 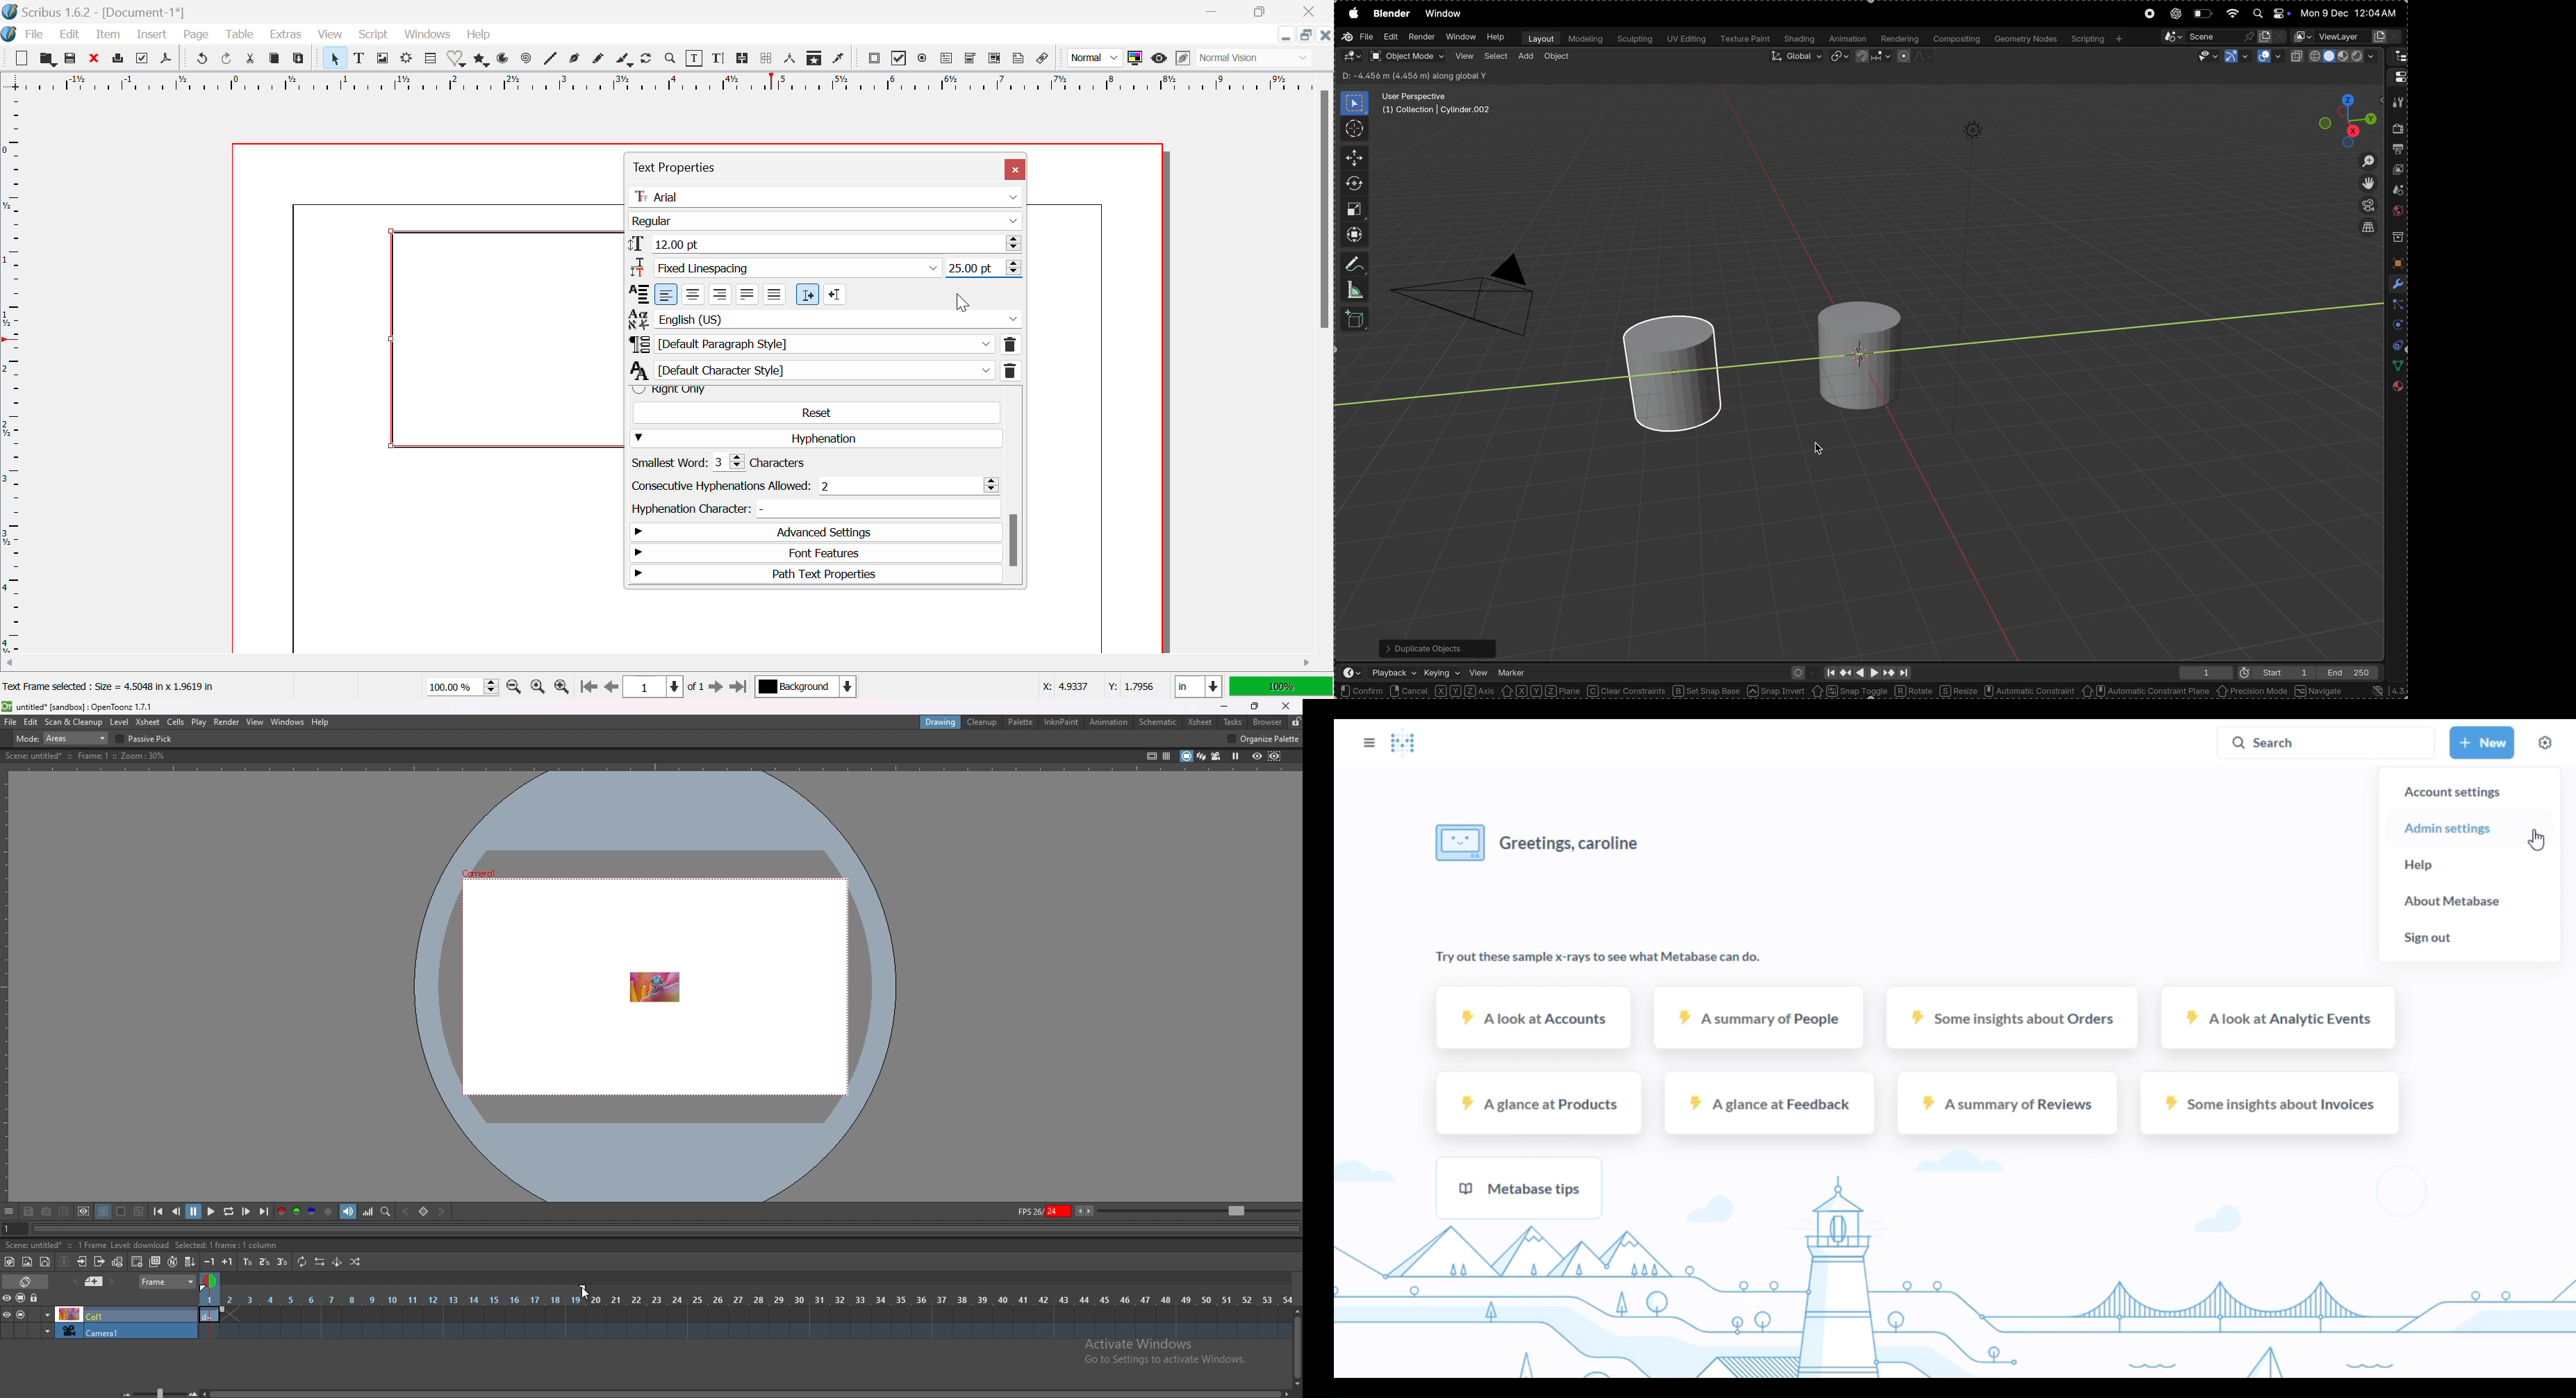 What do you see at coordinates (875, 60) in the screenshot?
I see `Pdf Push button` at bounding box center [875, 60].